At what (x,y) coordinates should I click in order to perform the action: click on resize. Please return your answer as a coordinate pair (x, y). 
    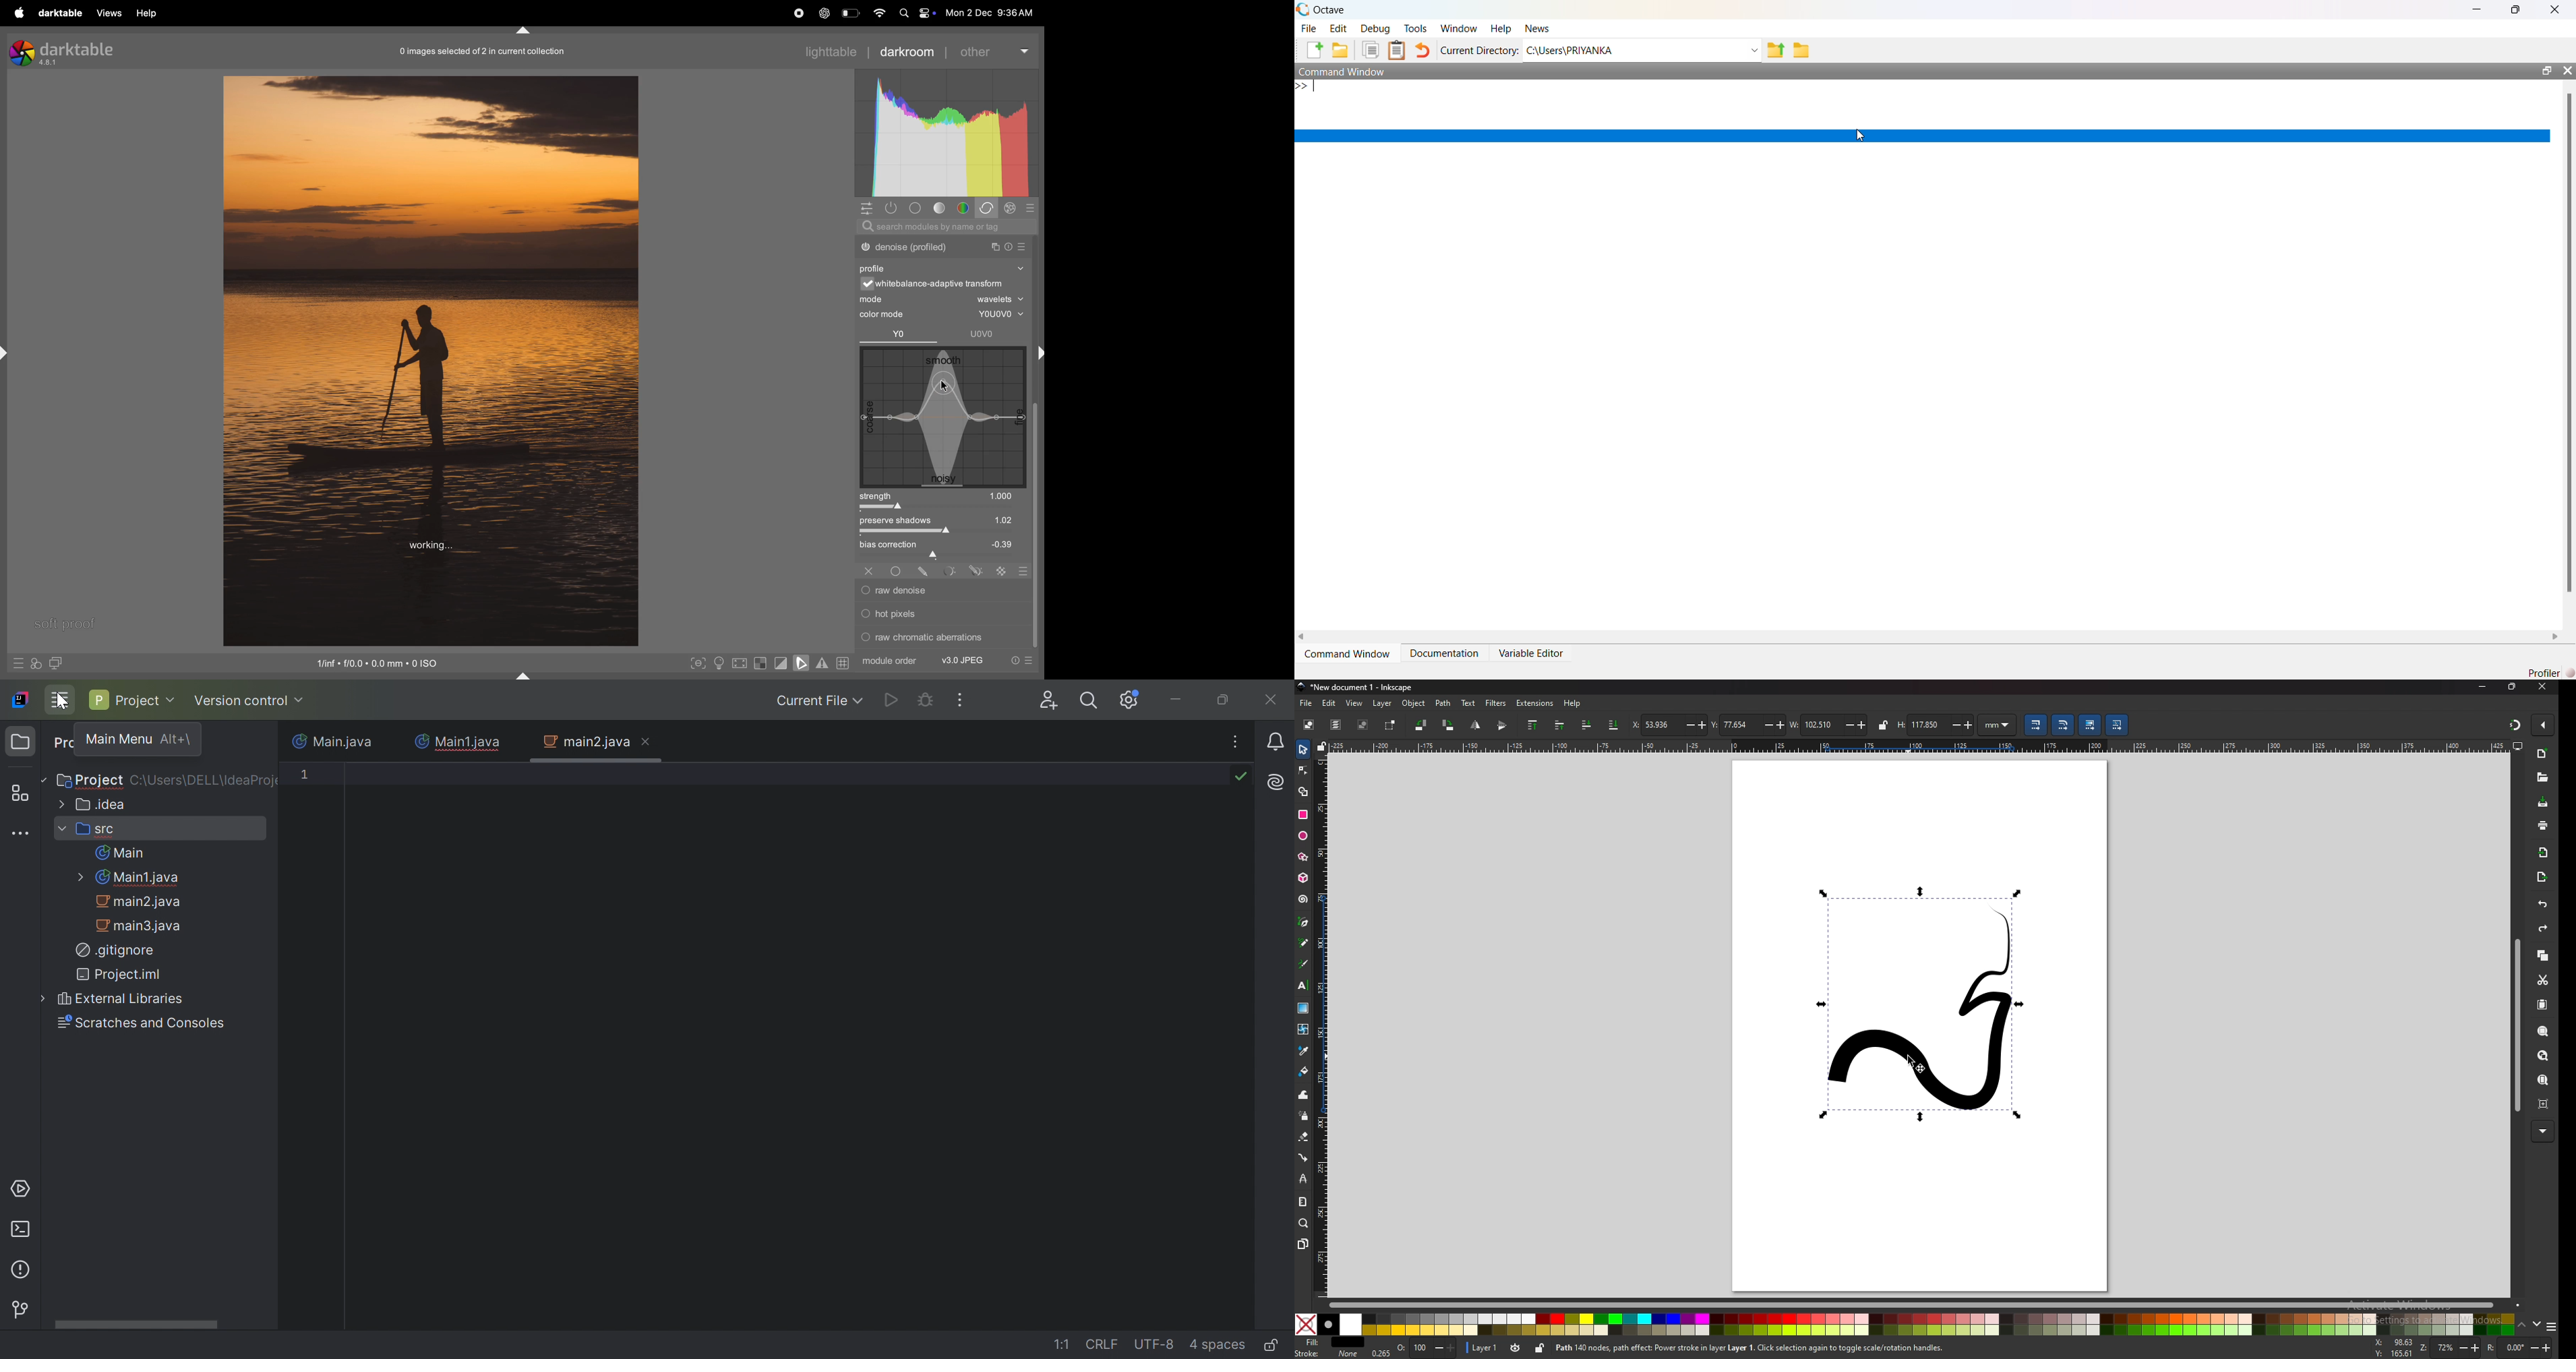
    Looking at the image, I should click on (2513, 687).